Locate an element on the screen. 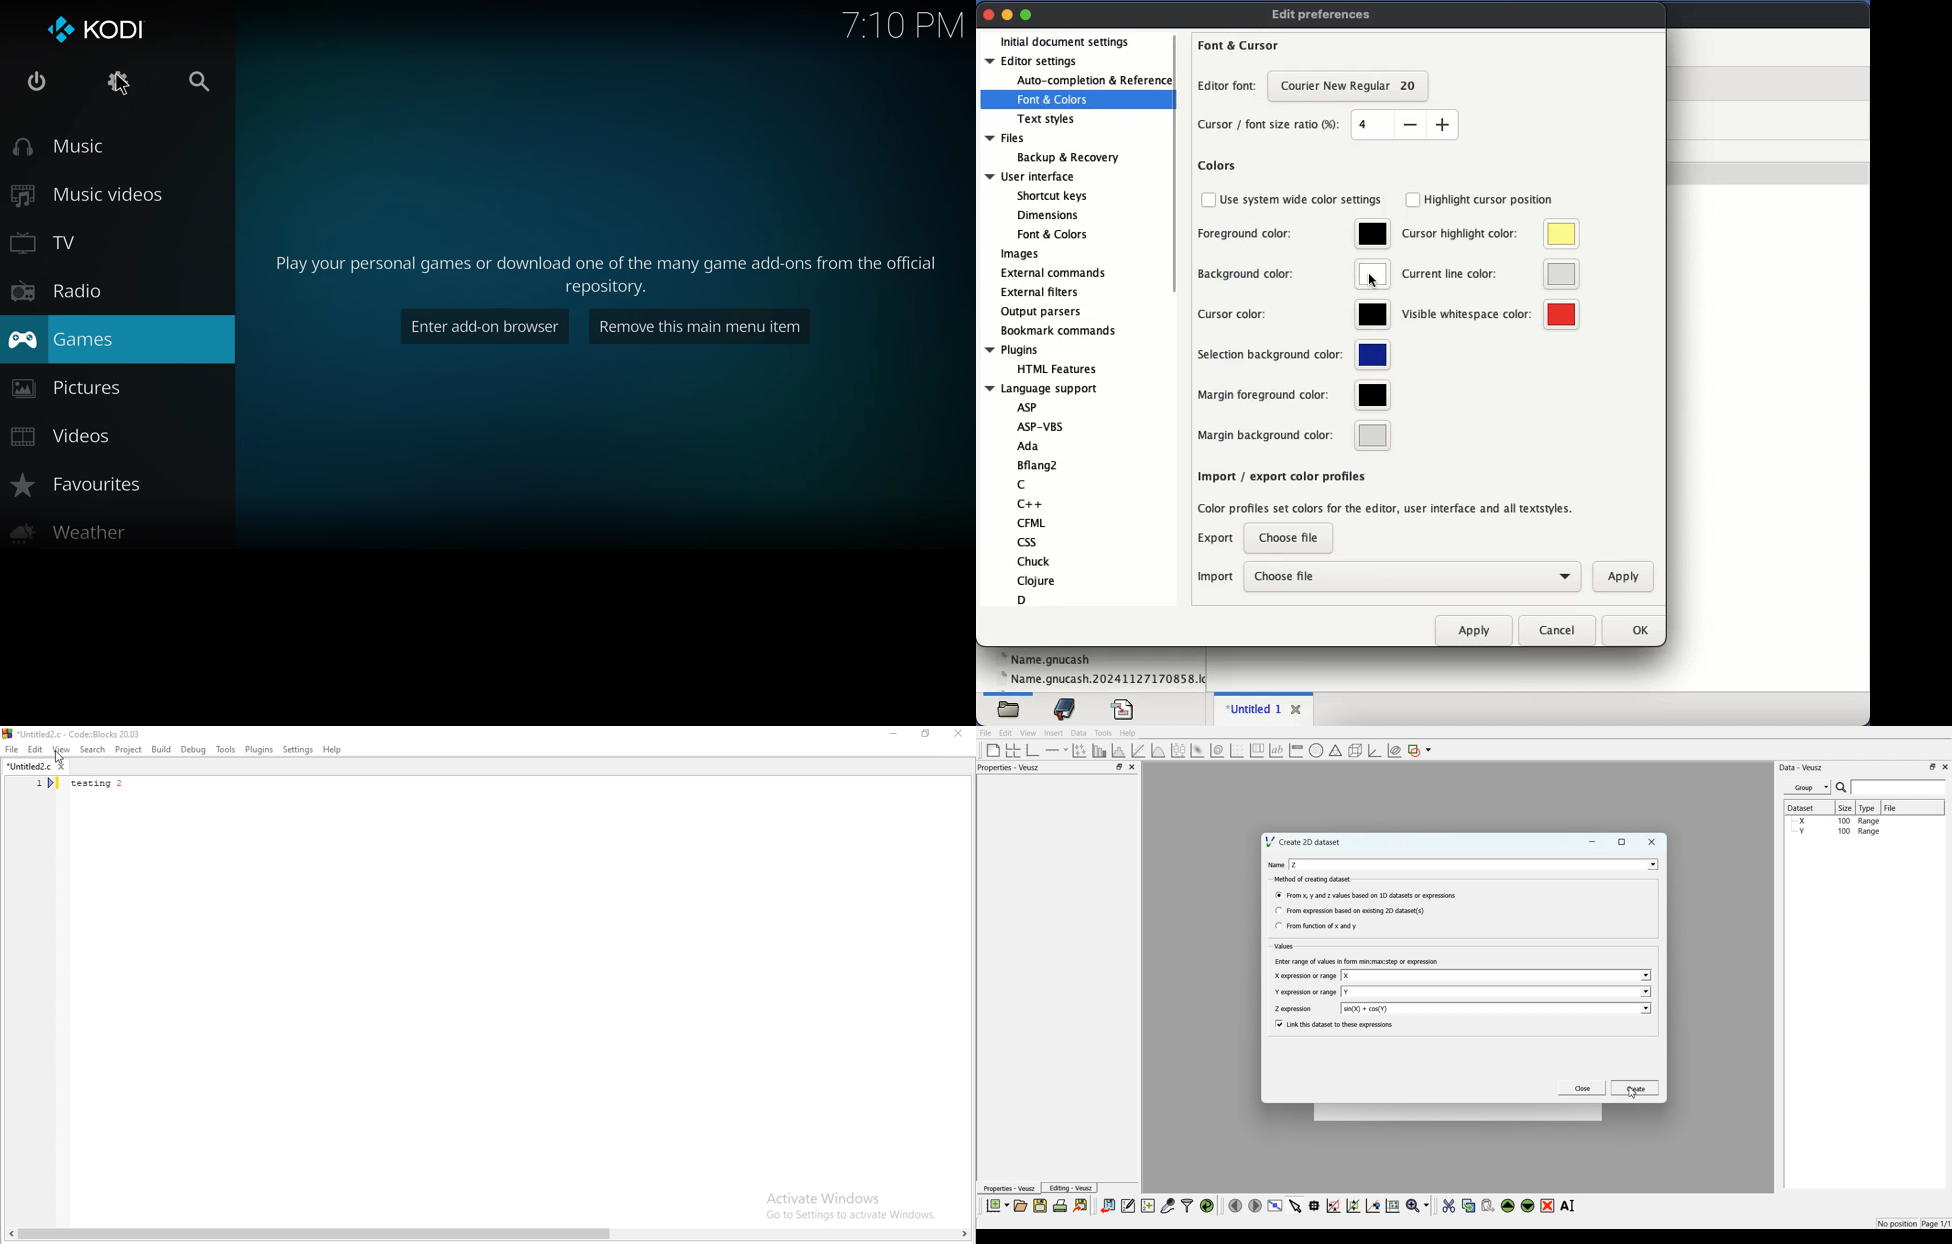  Data is located at coordinates (1080, 733).